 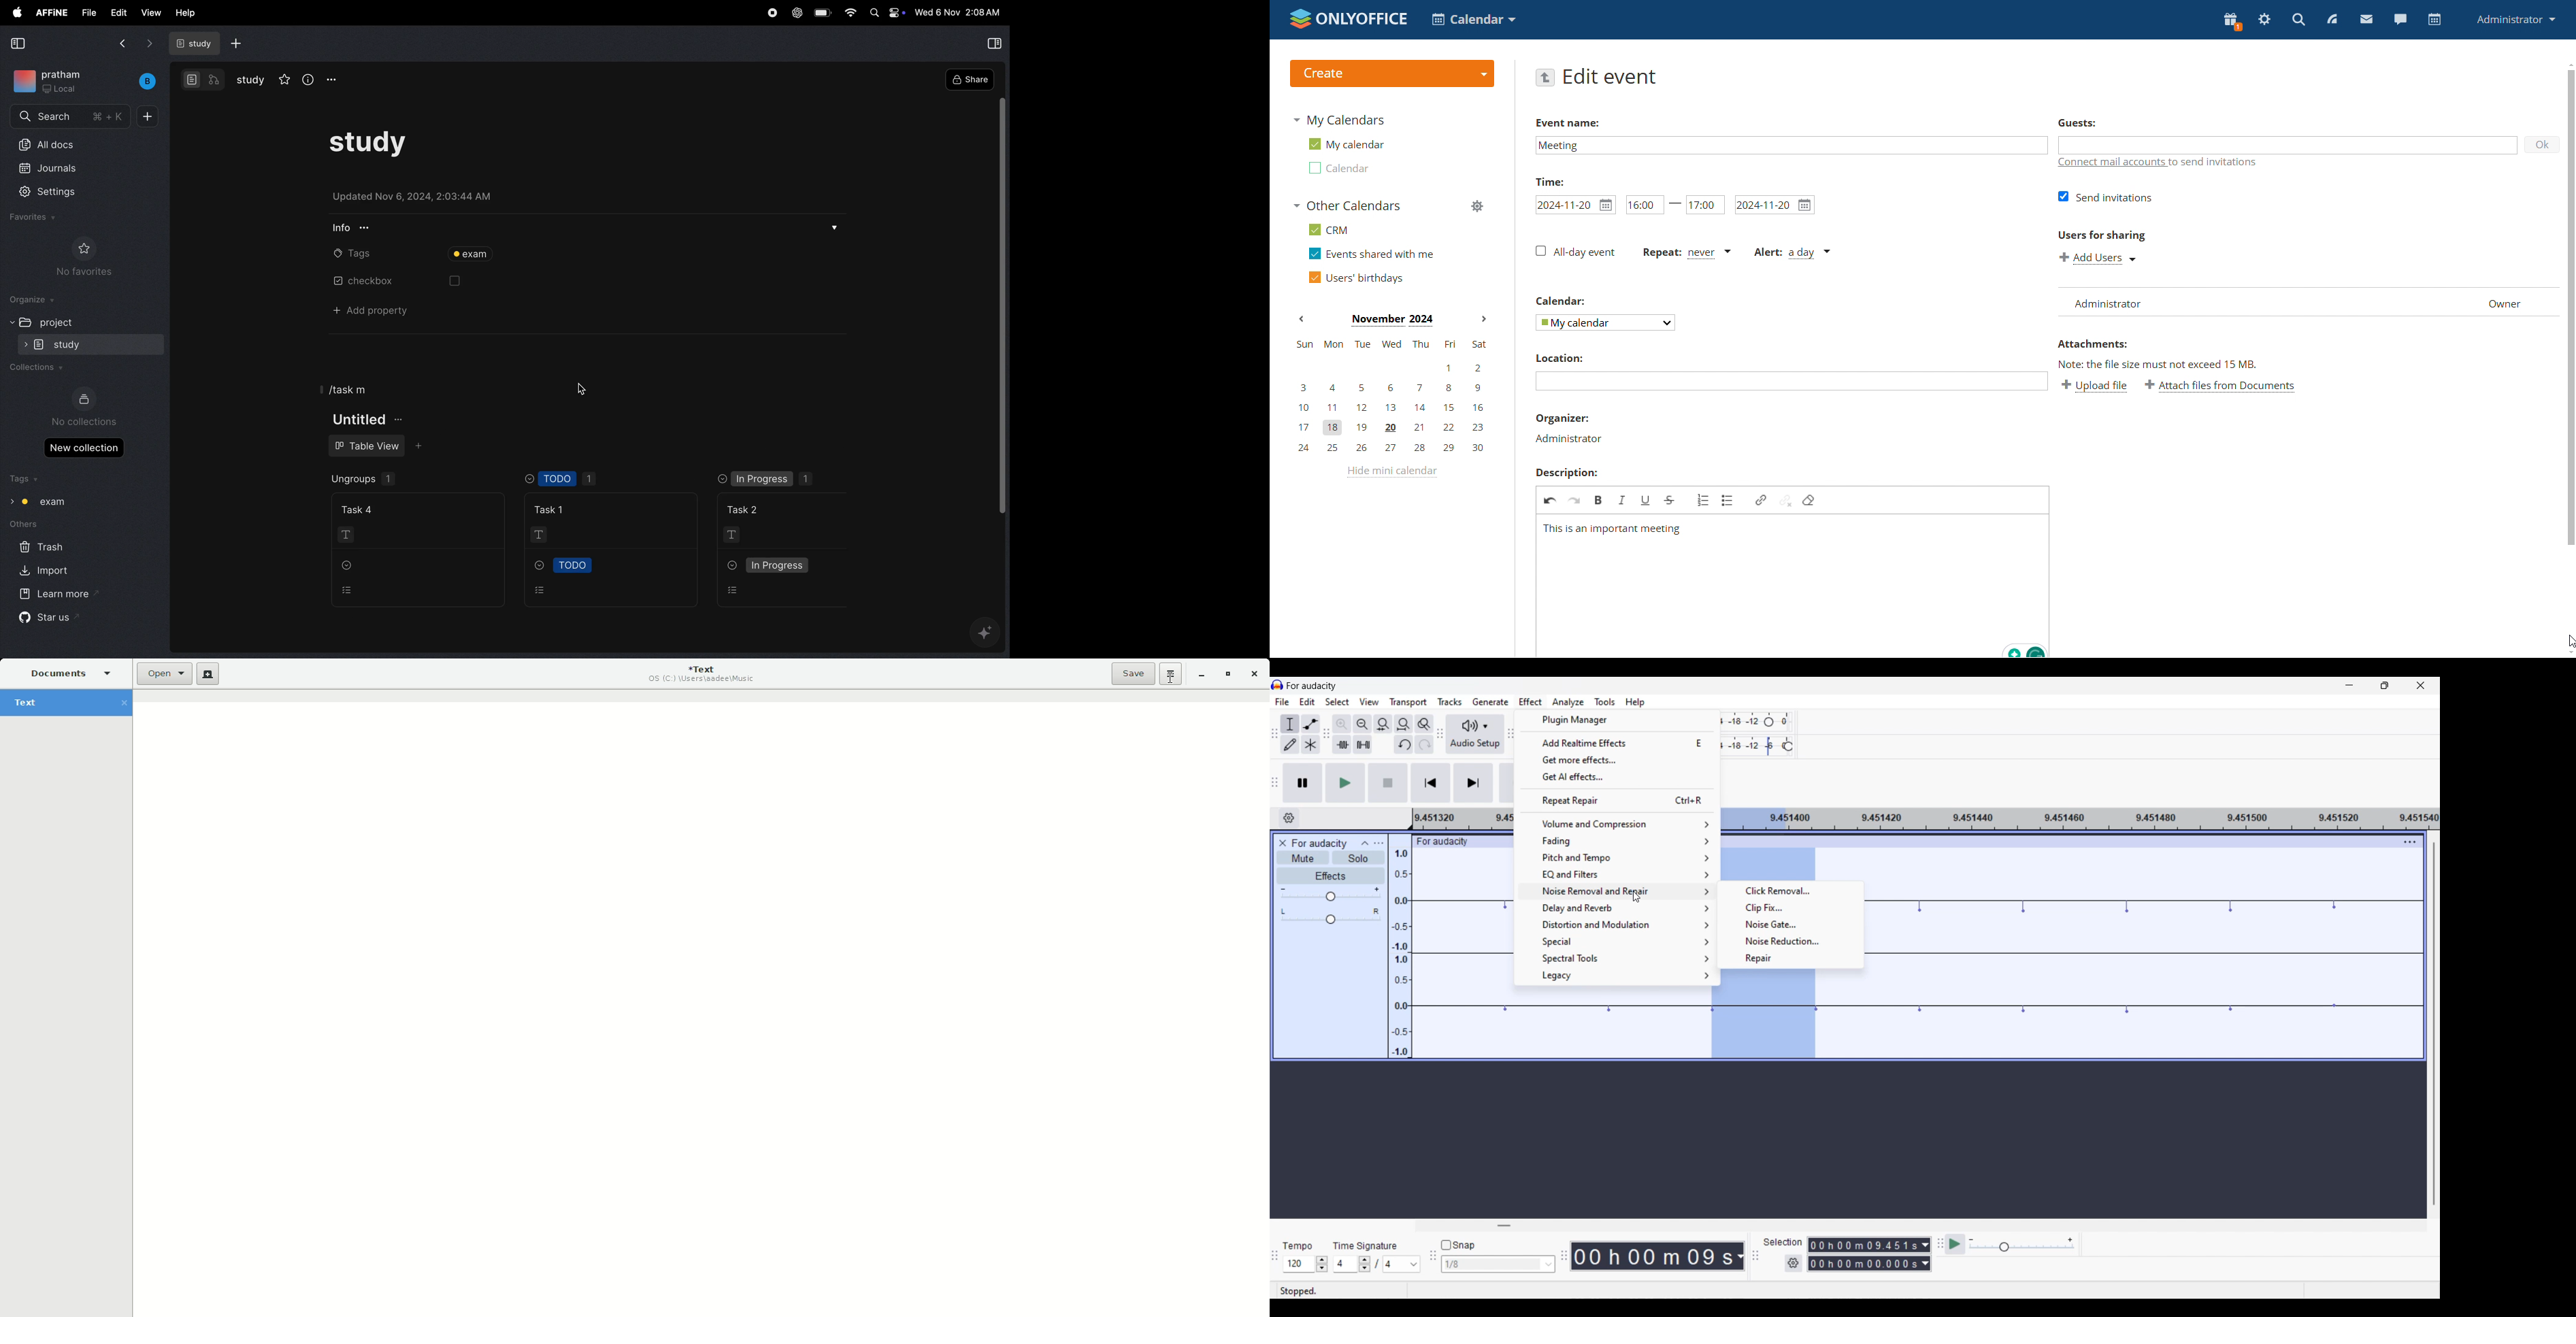 What do you see at coordinates (51, 12) in the screenshot?
I see `affine` at bounding box center [51, 12].